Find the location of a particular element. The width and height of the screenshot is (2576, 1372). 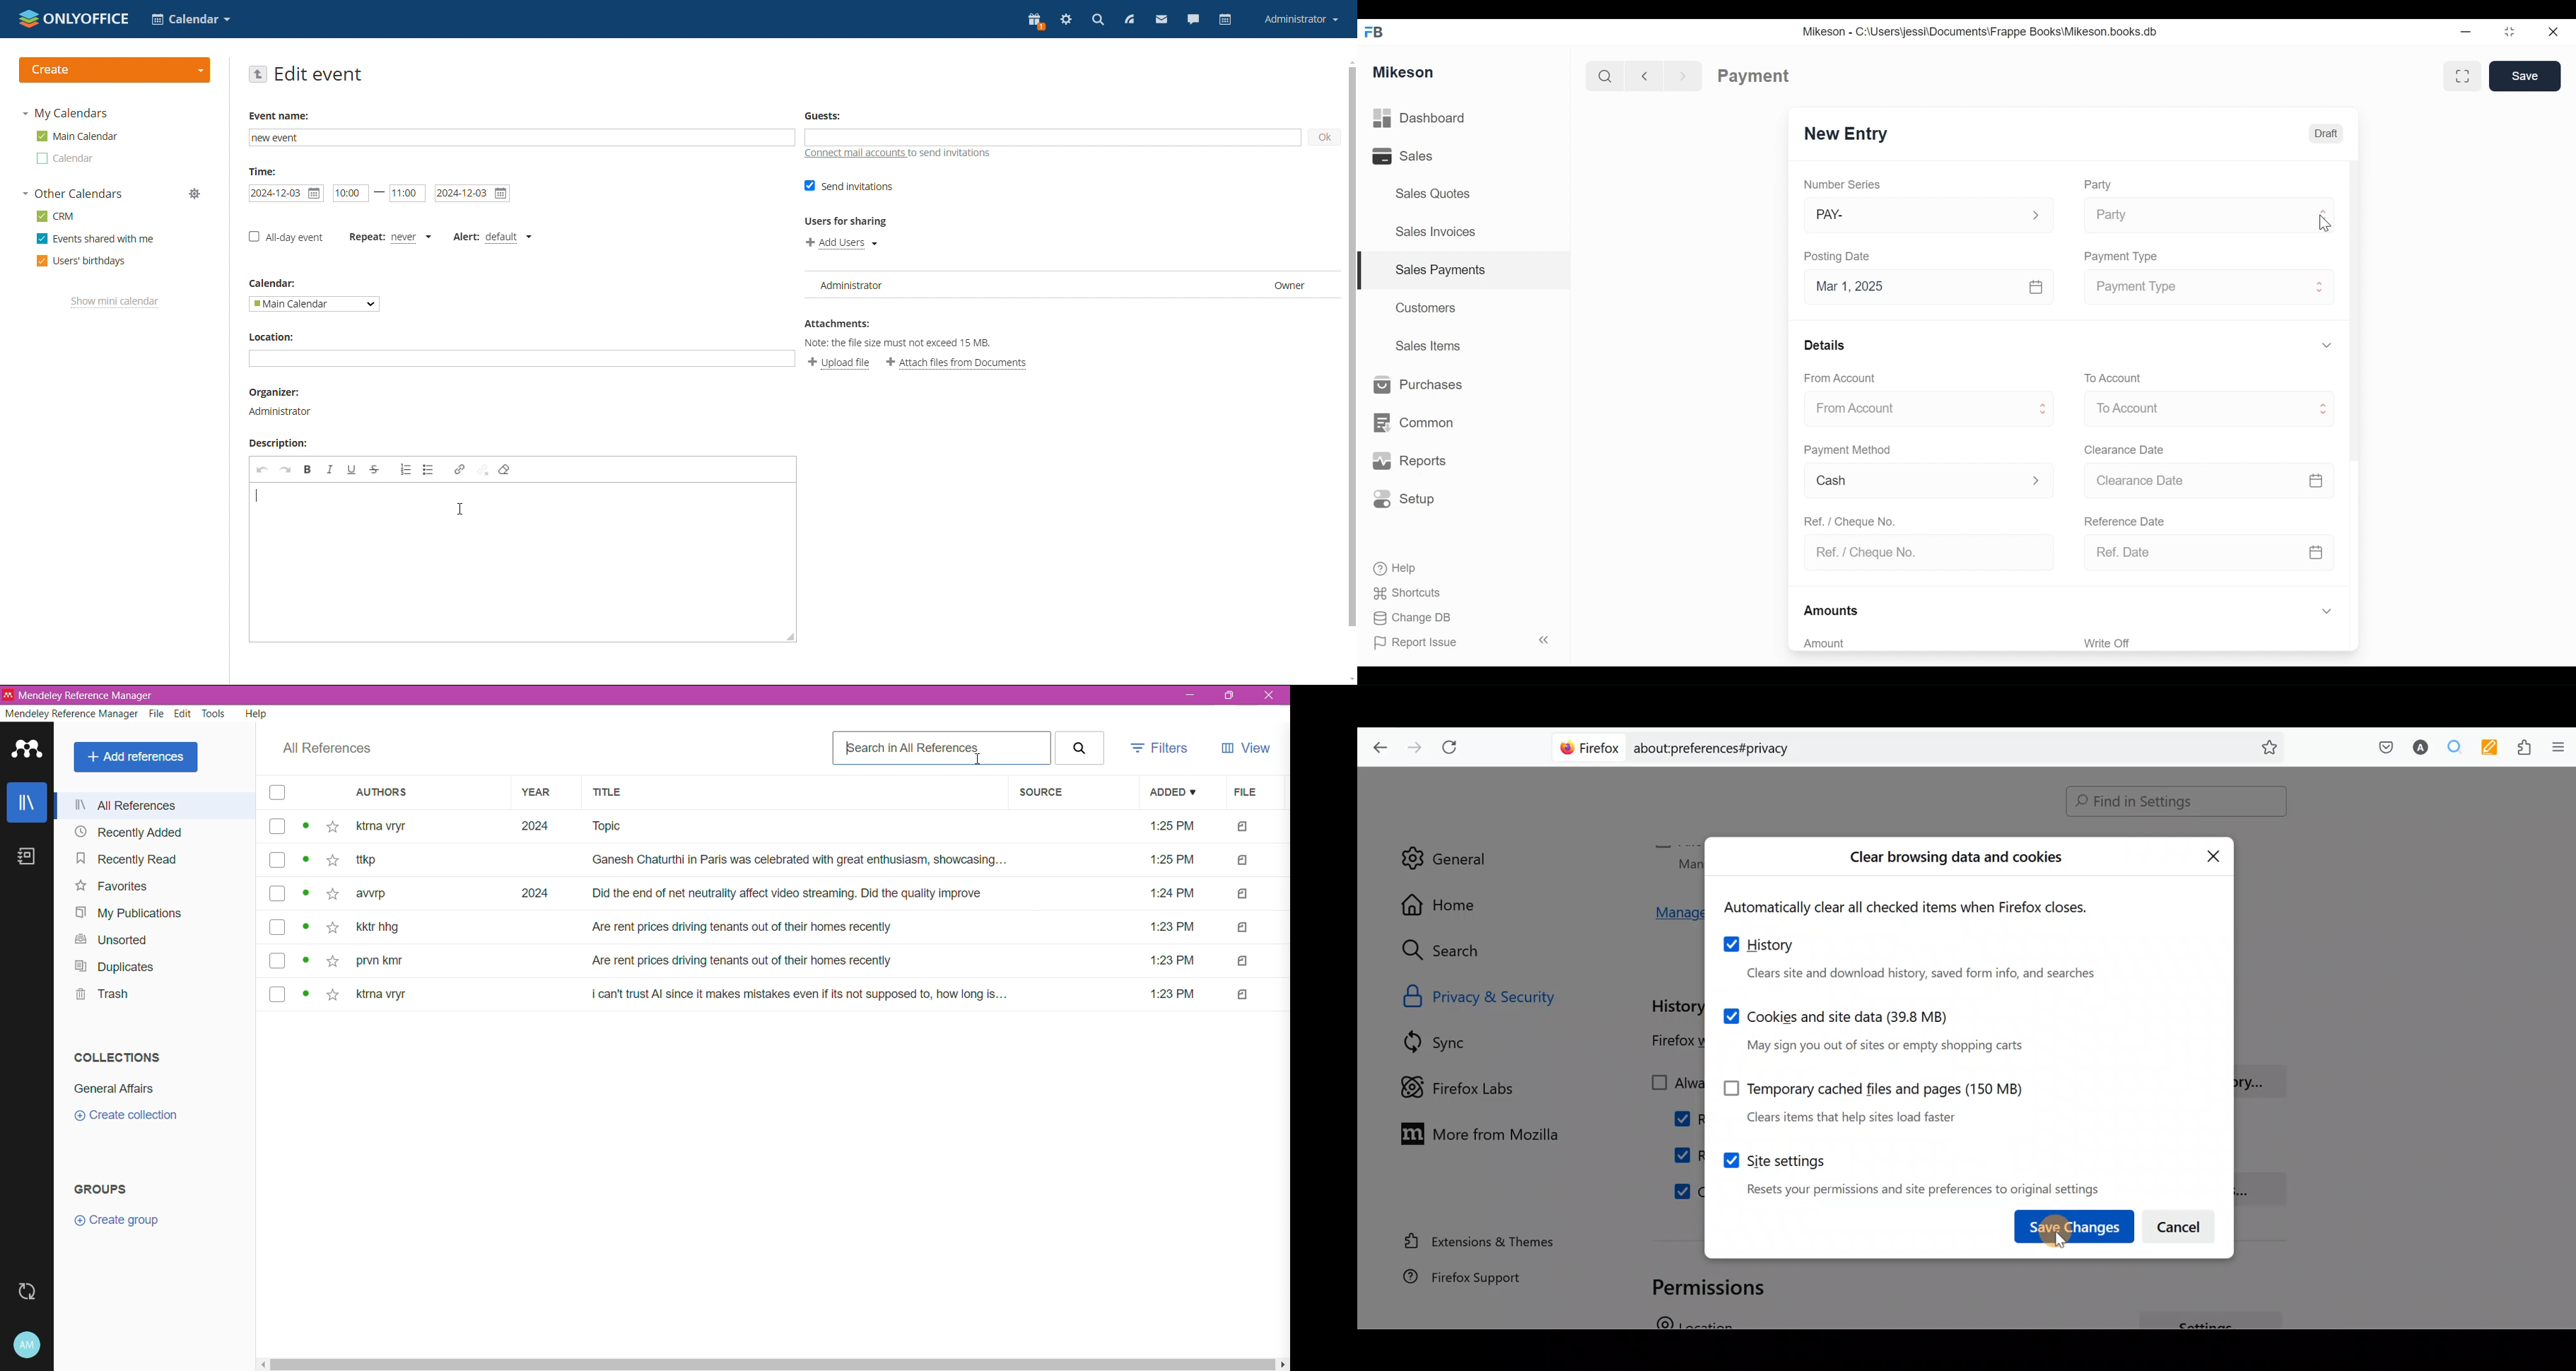

| [search in All References. | is located at coordinates (941, 747).